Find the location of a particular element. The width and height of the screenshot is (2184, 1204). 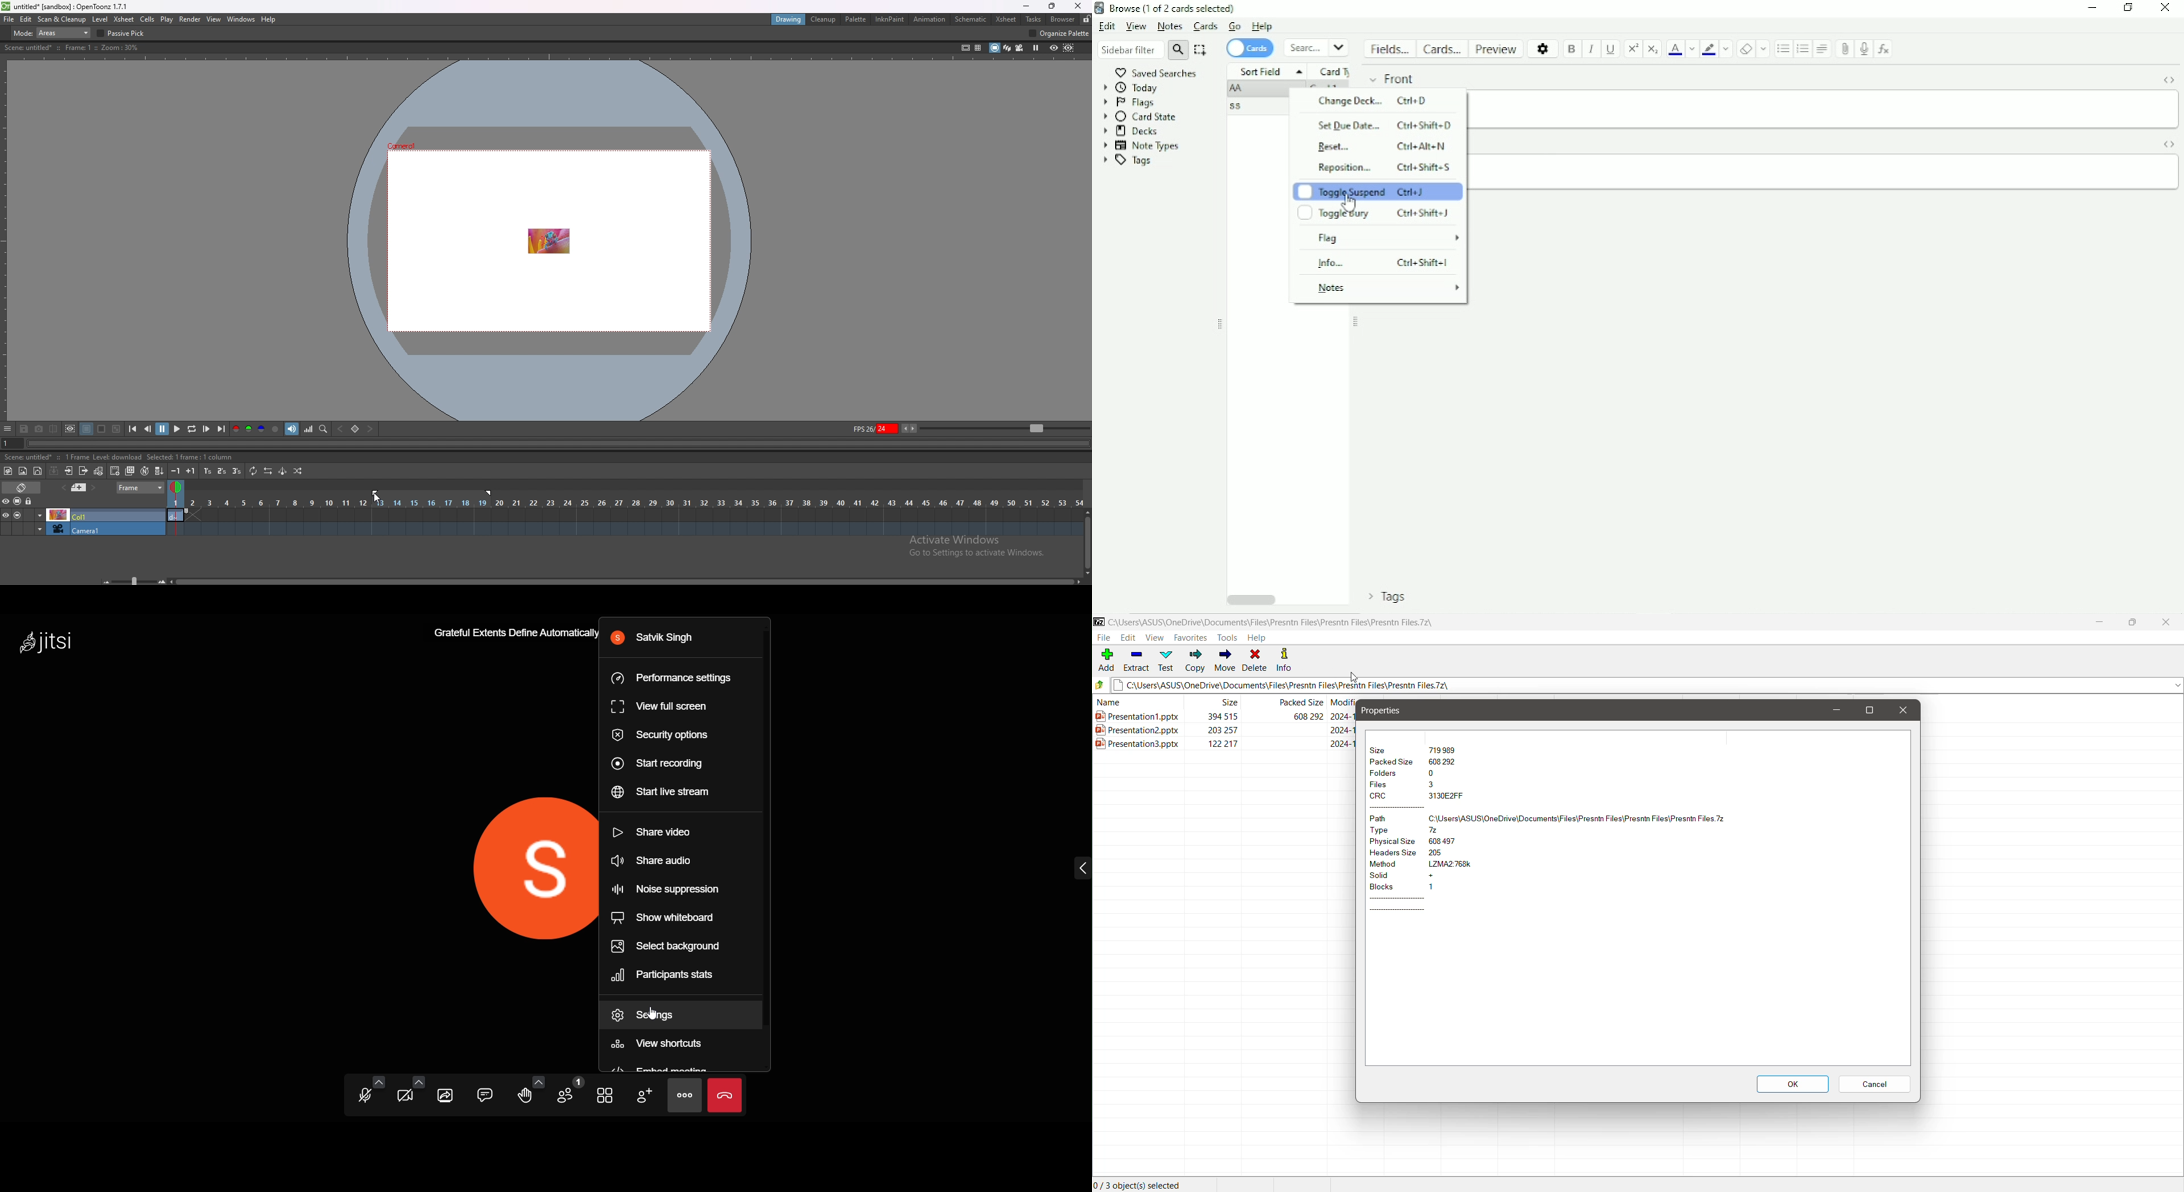

play is located at coordinates (177, 428).